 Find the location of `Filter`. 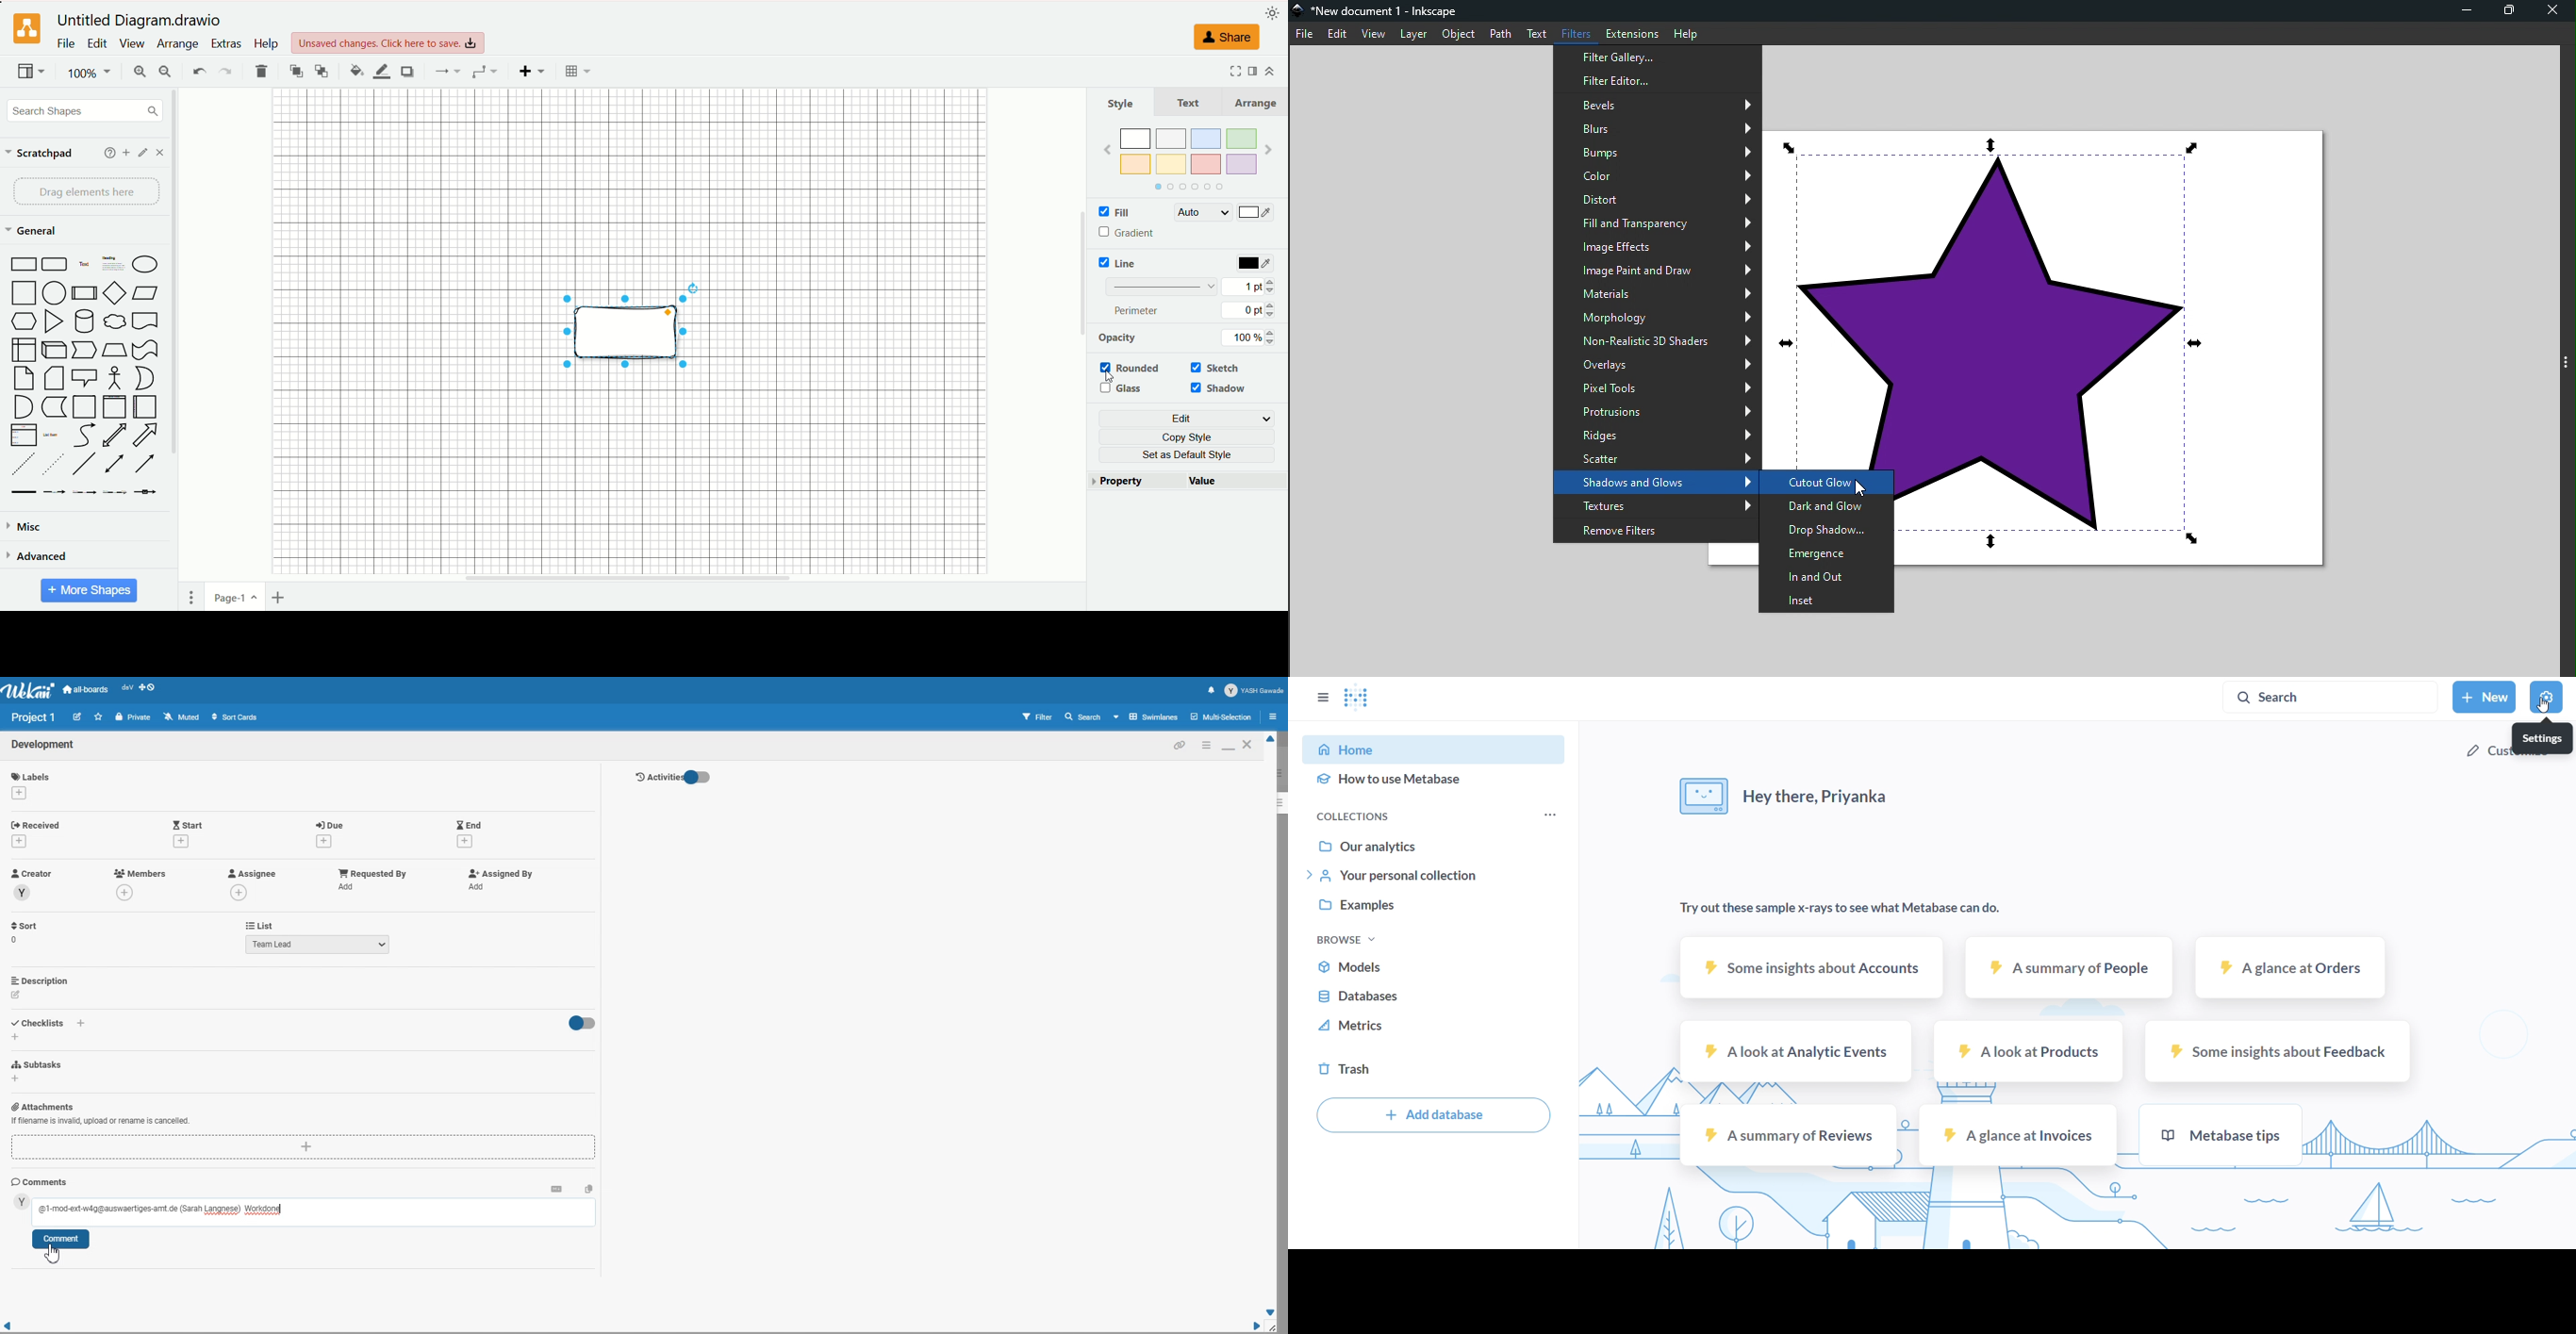

Filter is located at coordinates (1038, 716).